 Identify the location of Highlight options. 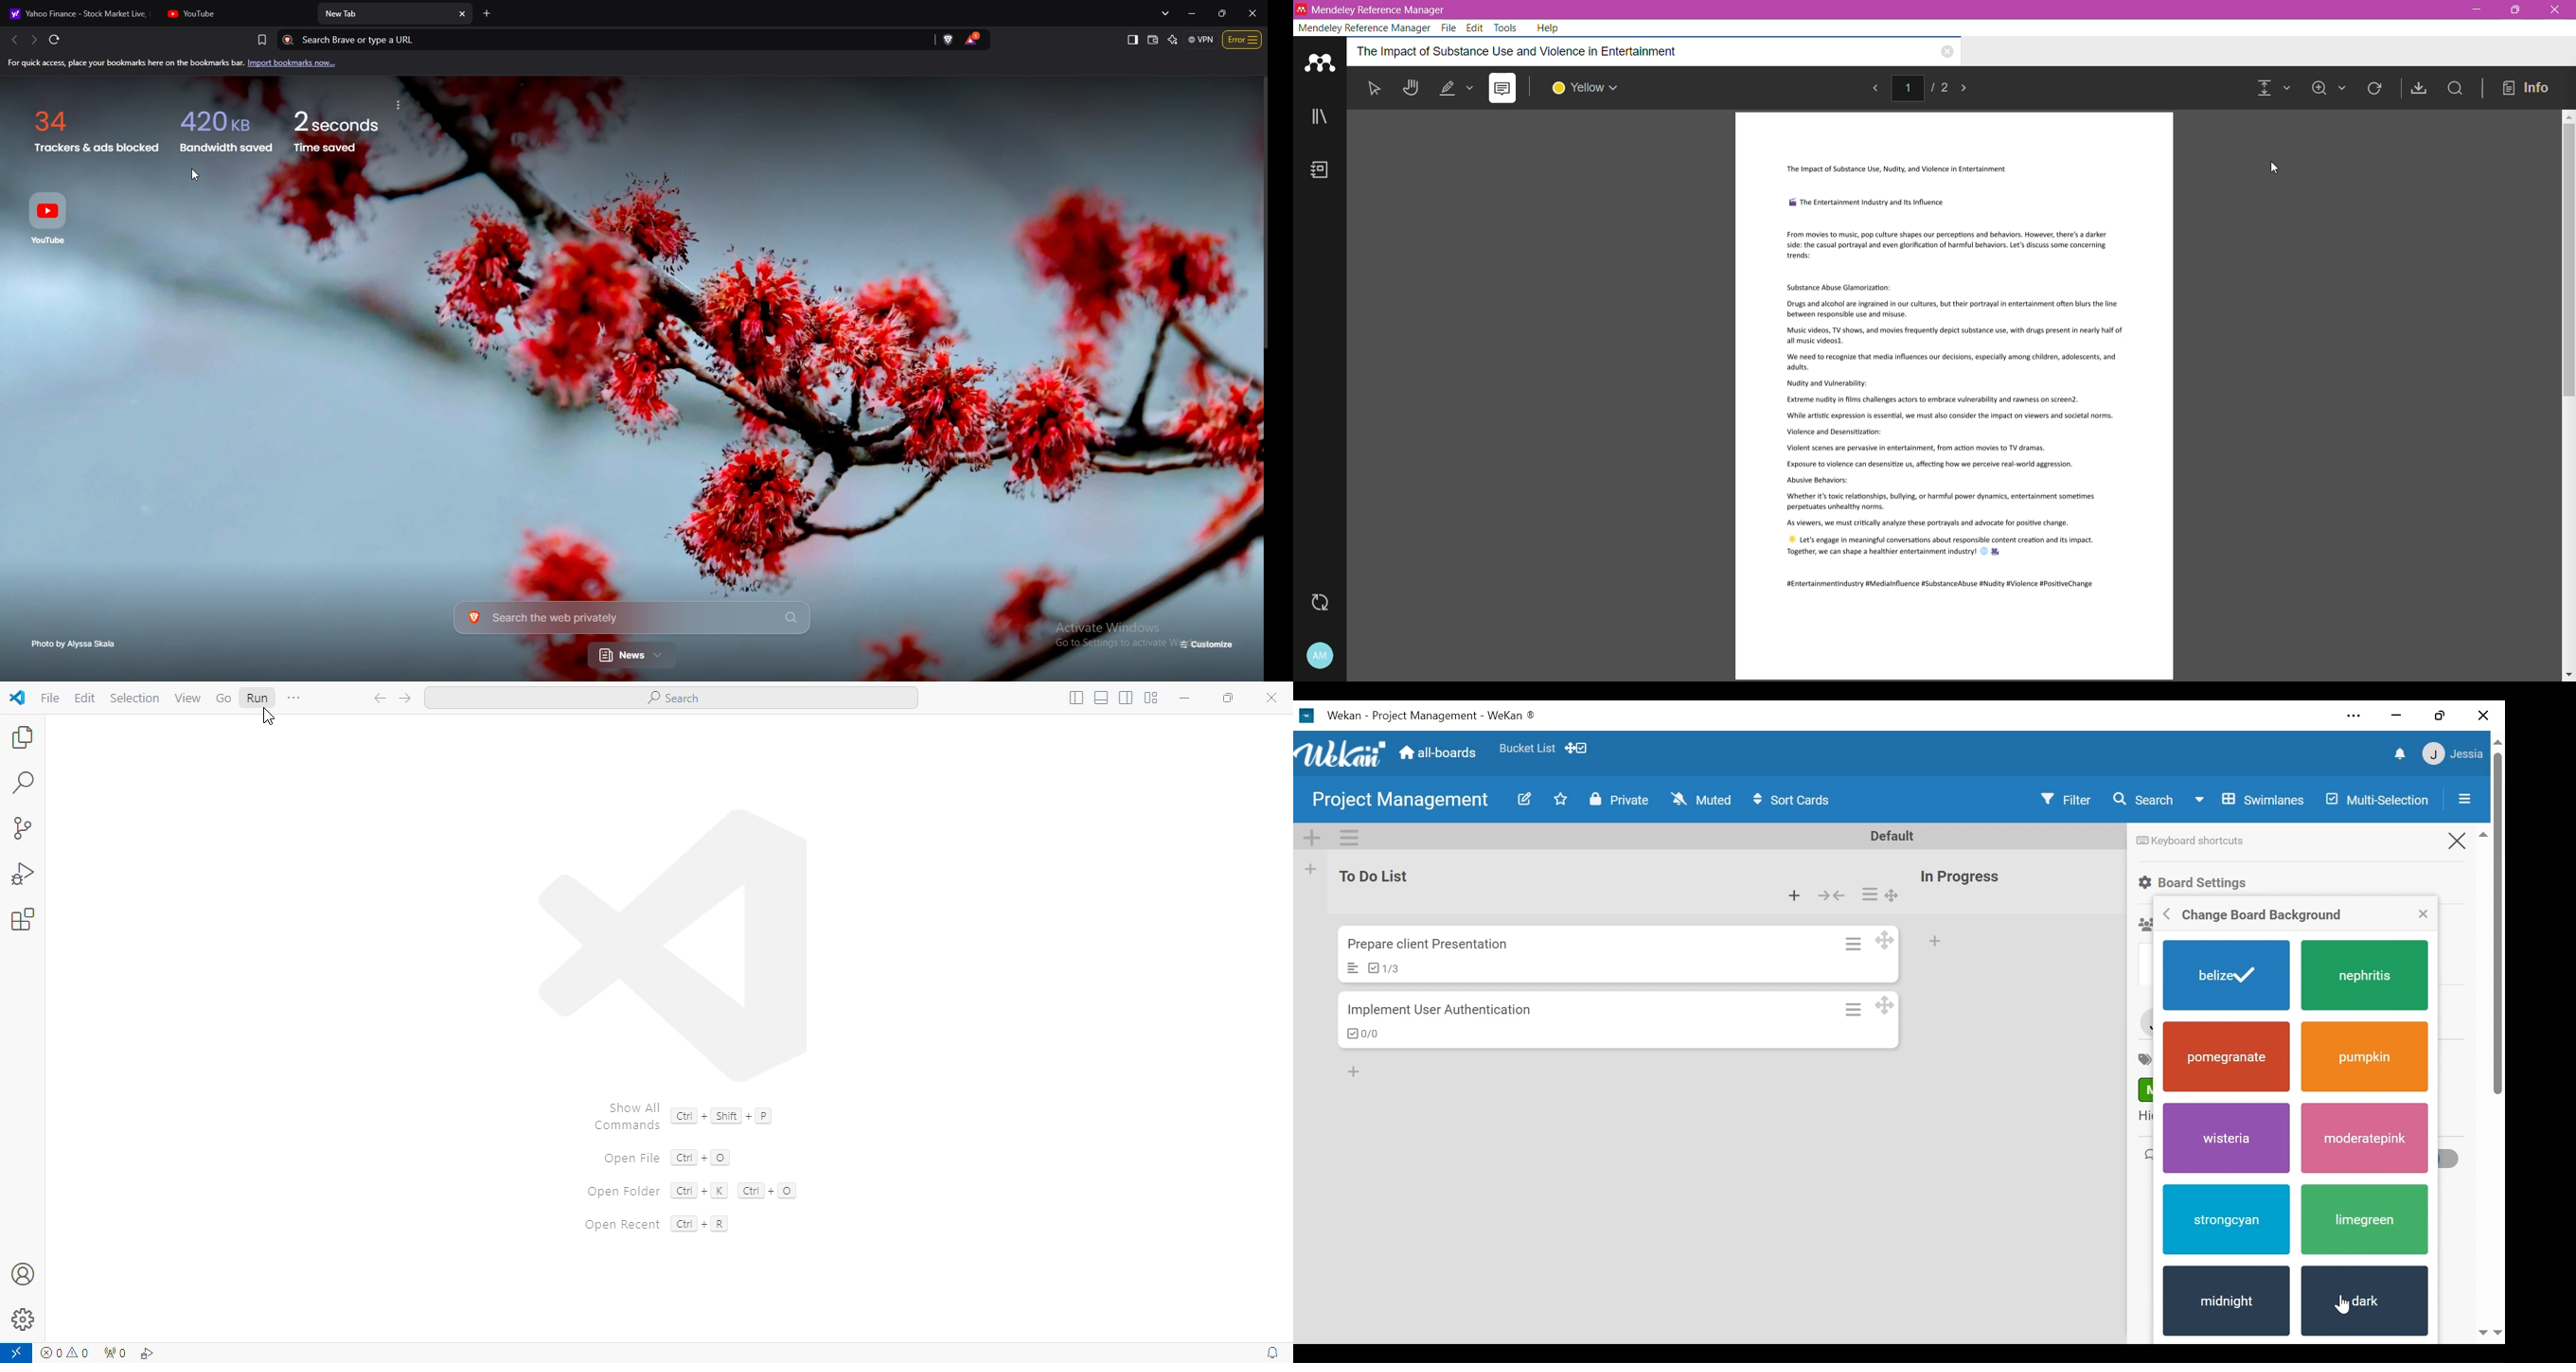
(1462, 88).